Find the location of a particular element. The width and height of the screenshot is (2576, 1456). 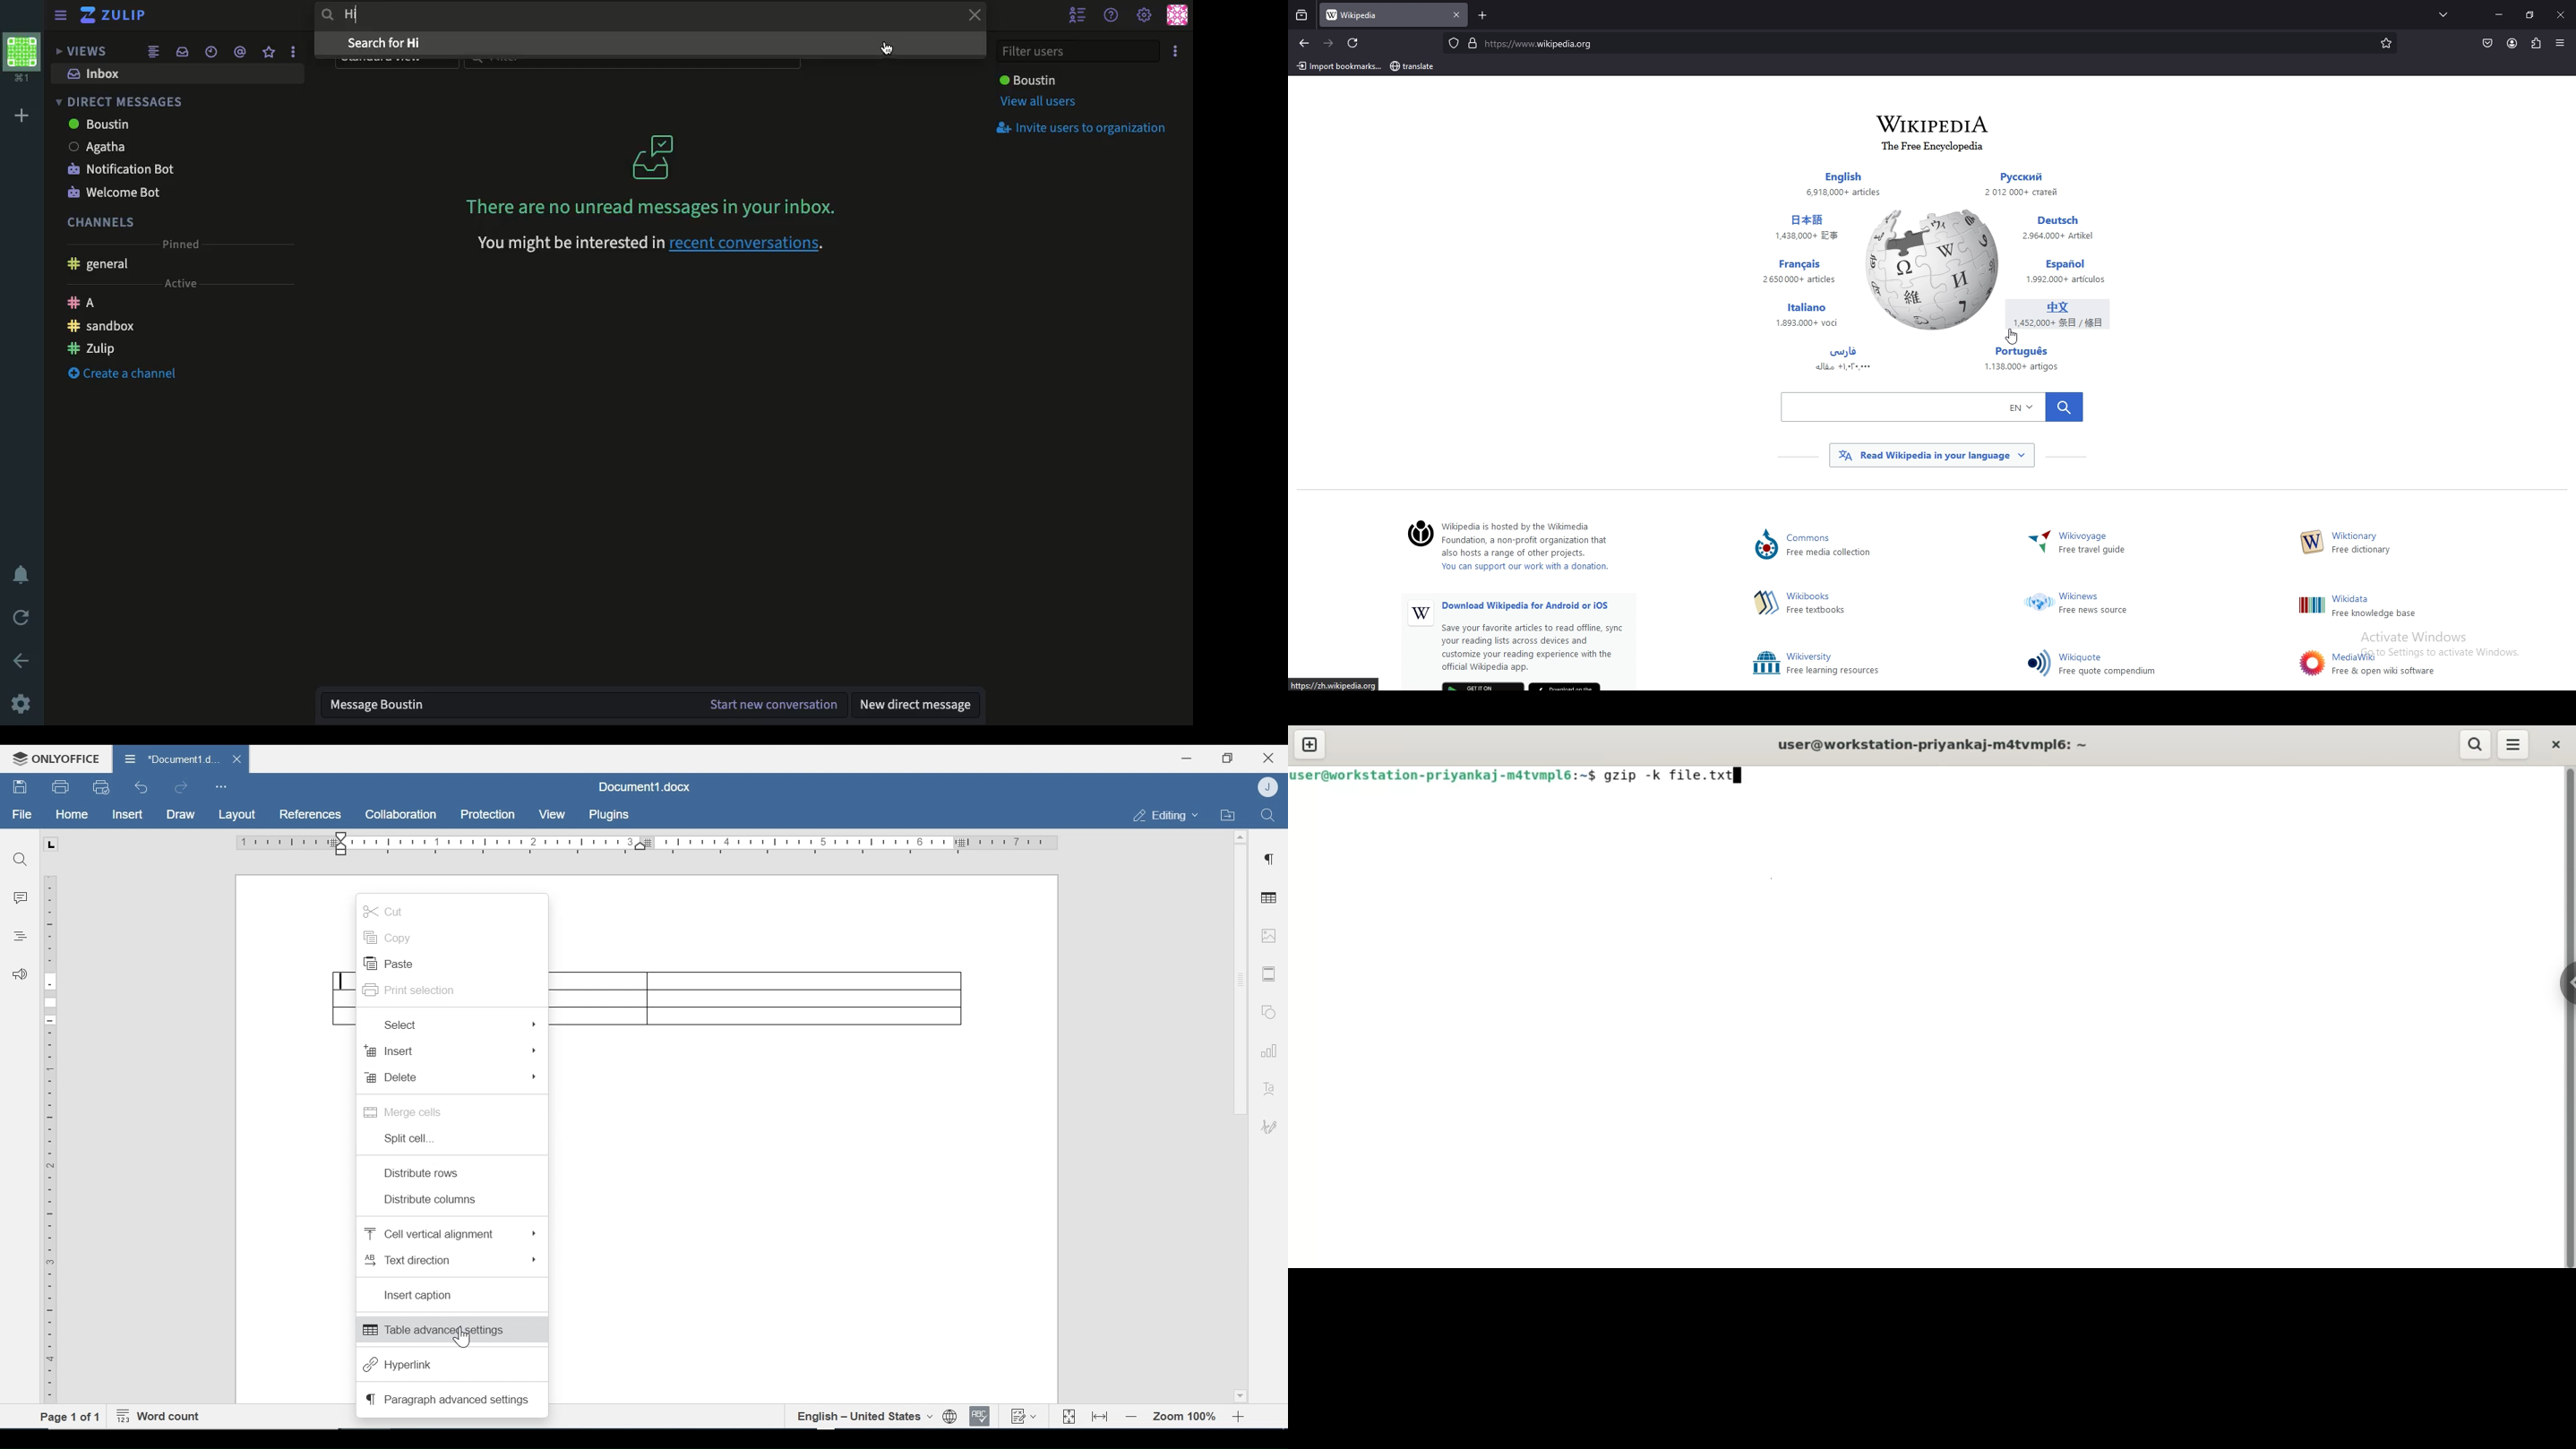

Paragraph advanced settings is located at coordinates (448, 1399).